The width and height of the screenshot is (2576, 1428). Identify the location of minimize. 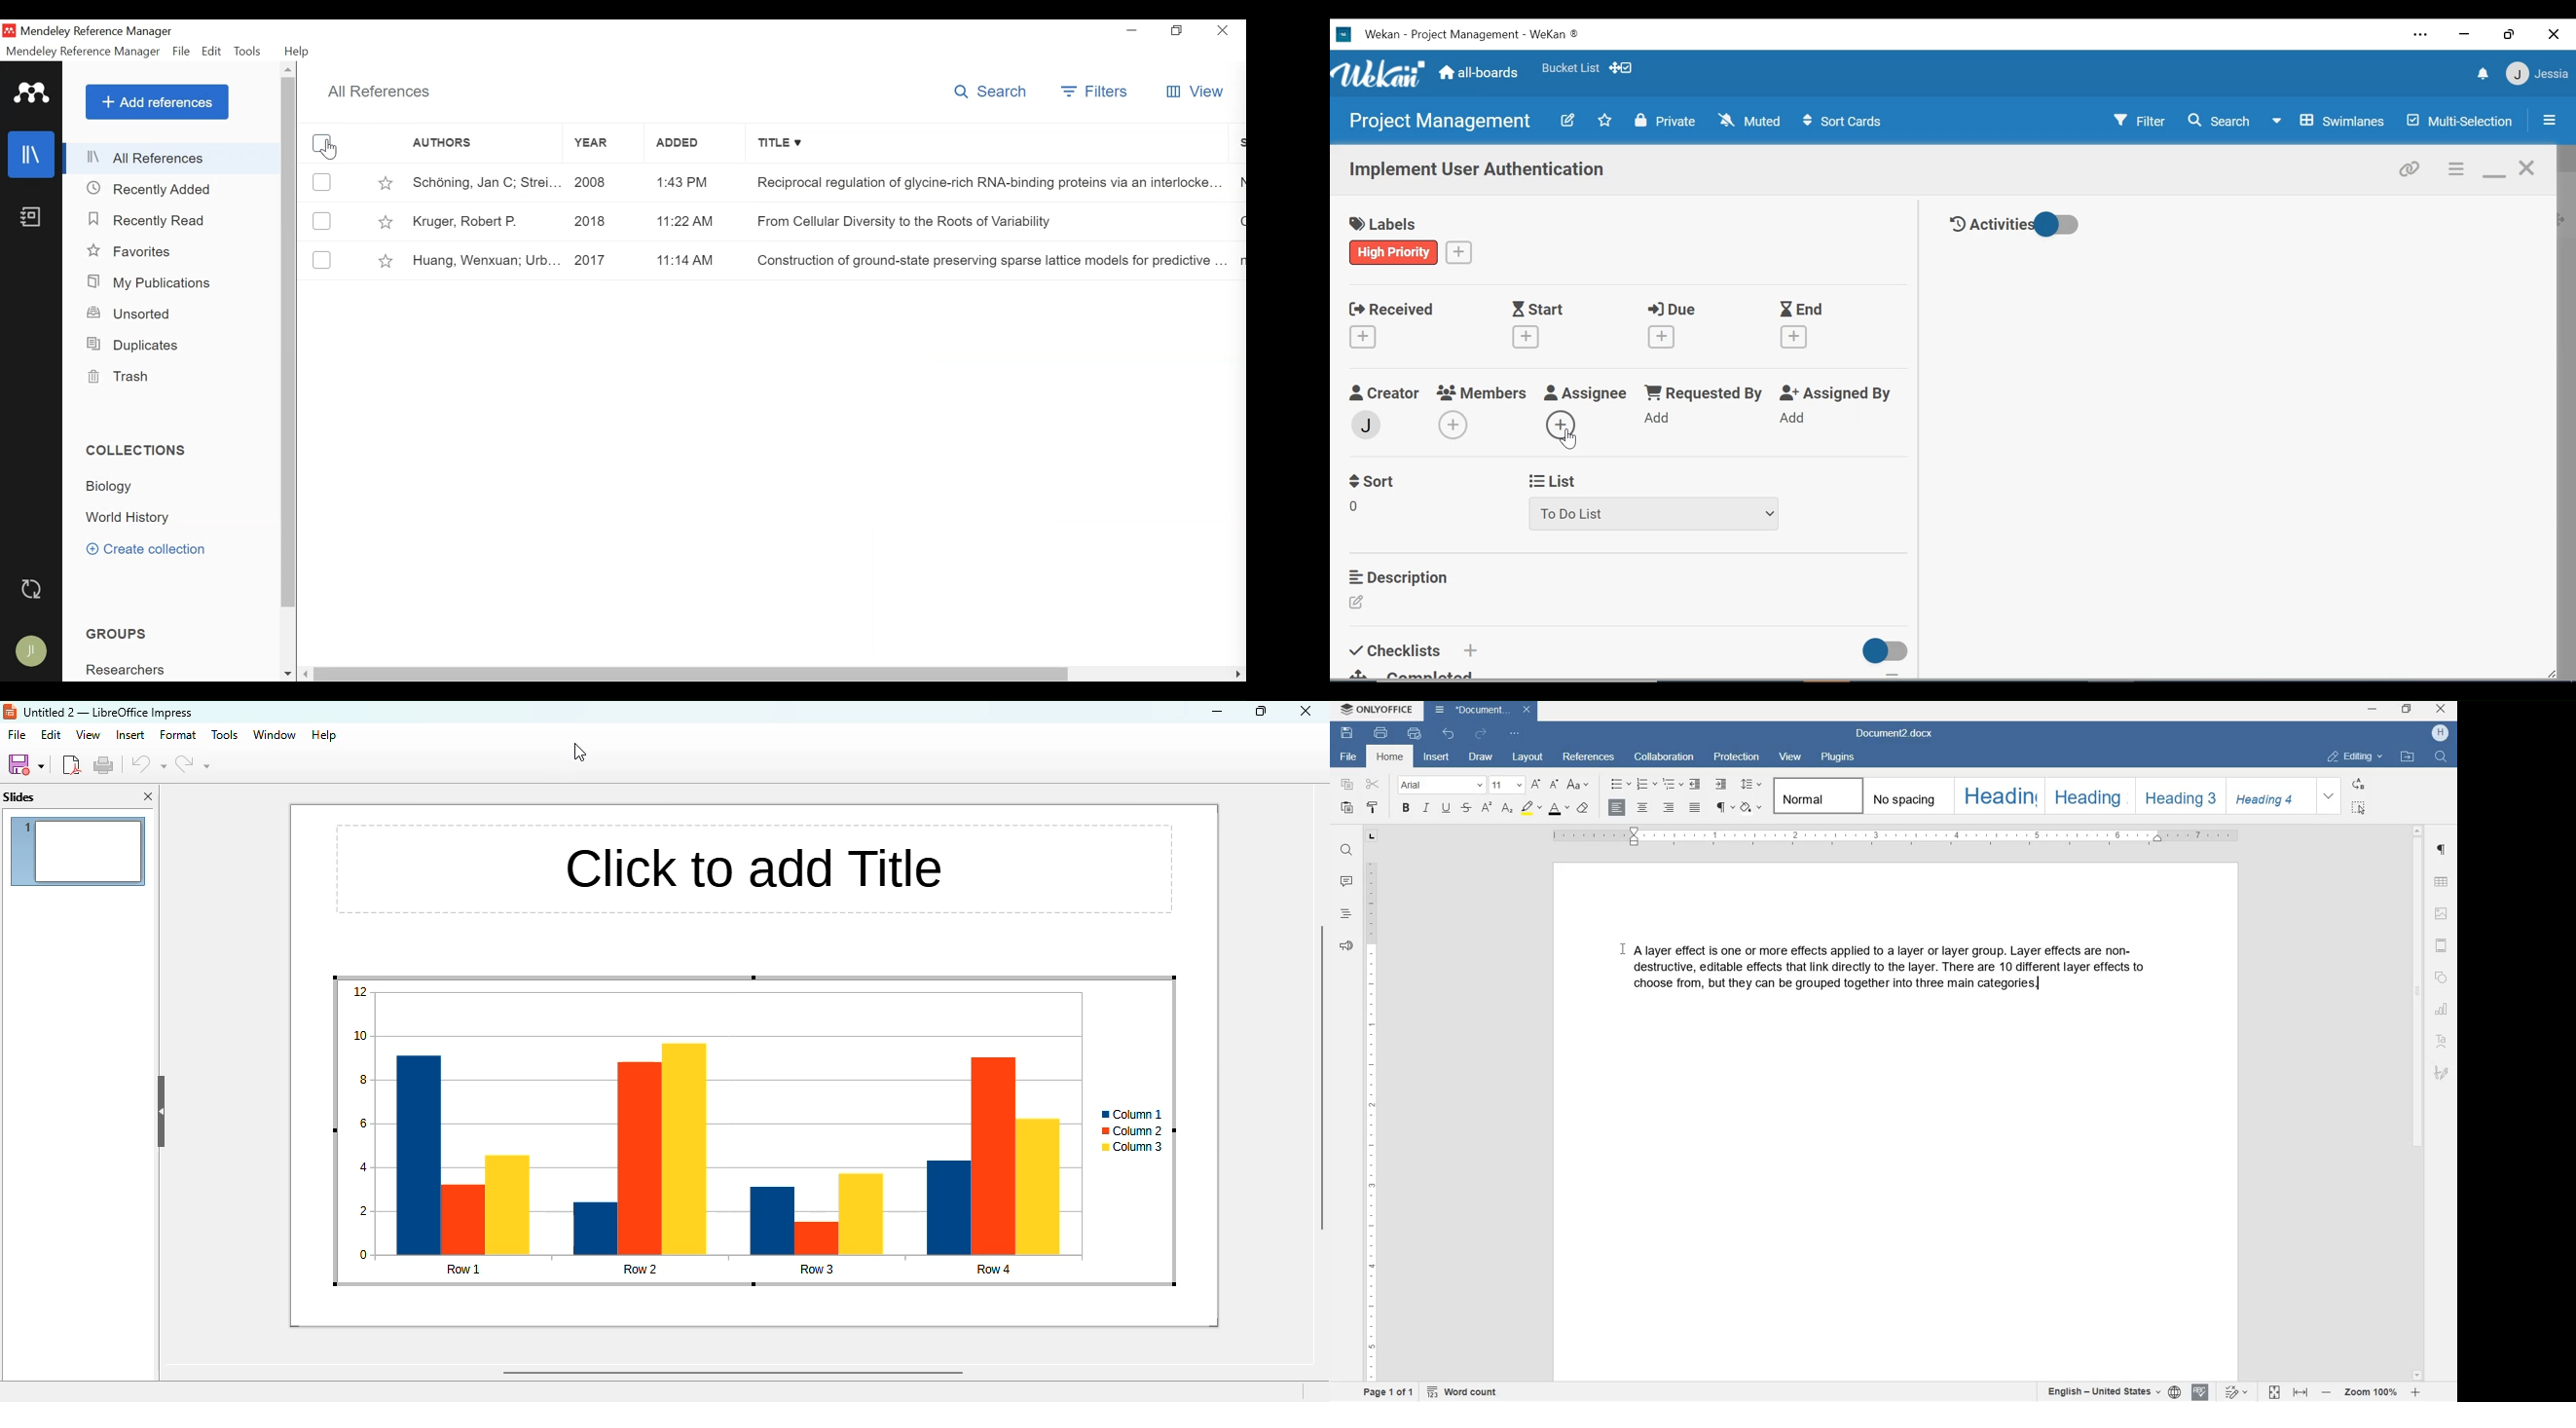
(1215, 711).